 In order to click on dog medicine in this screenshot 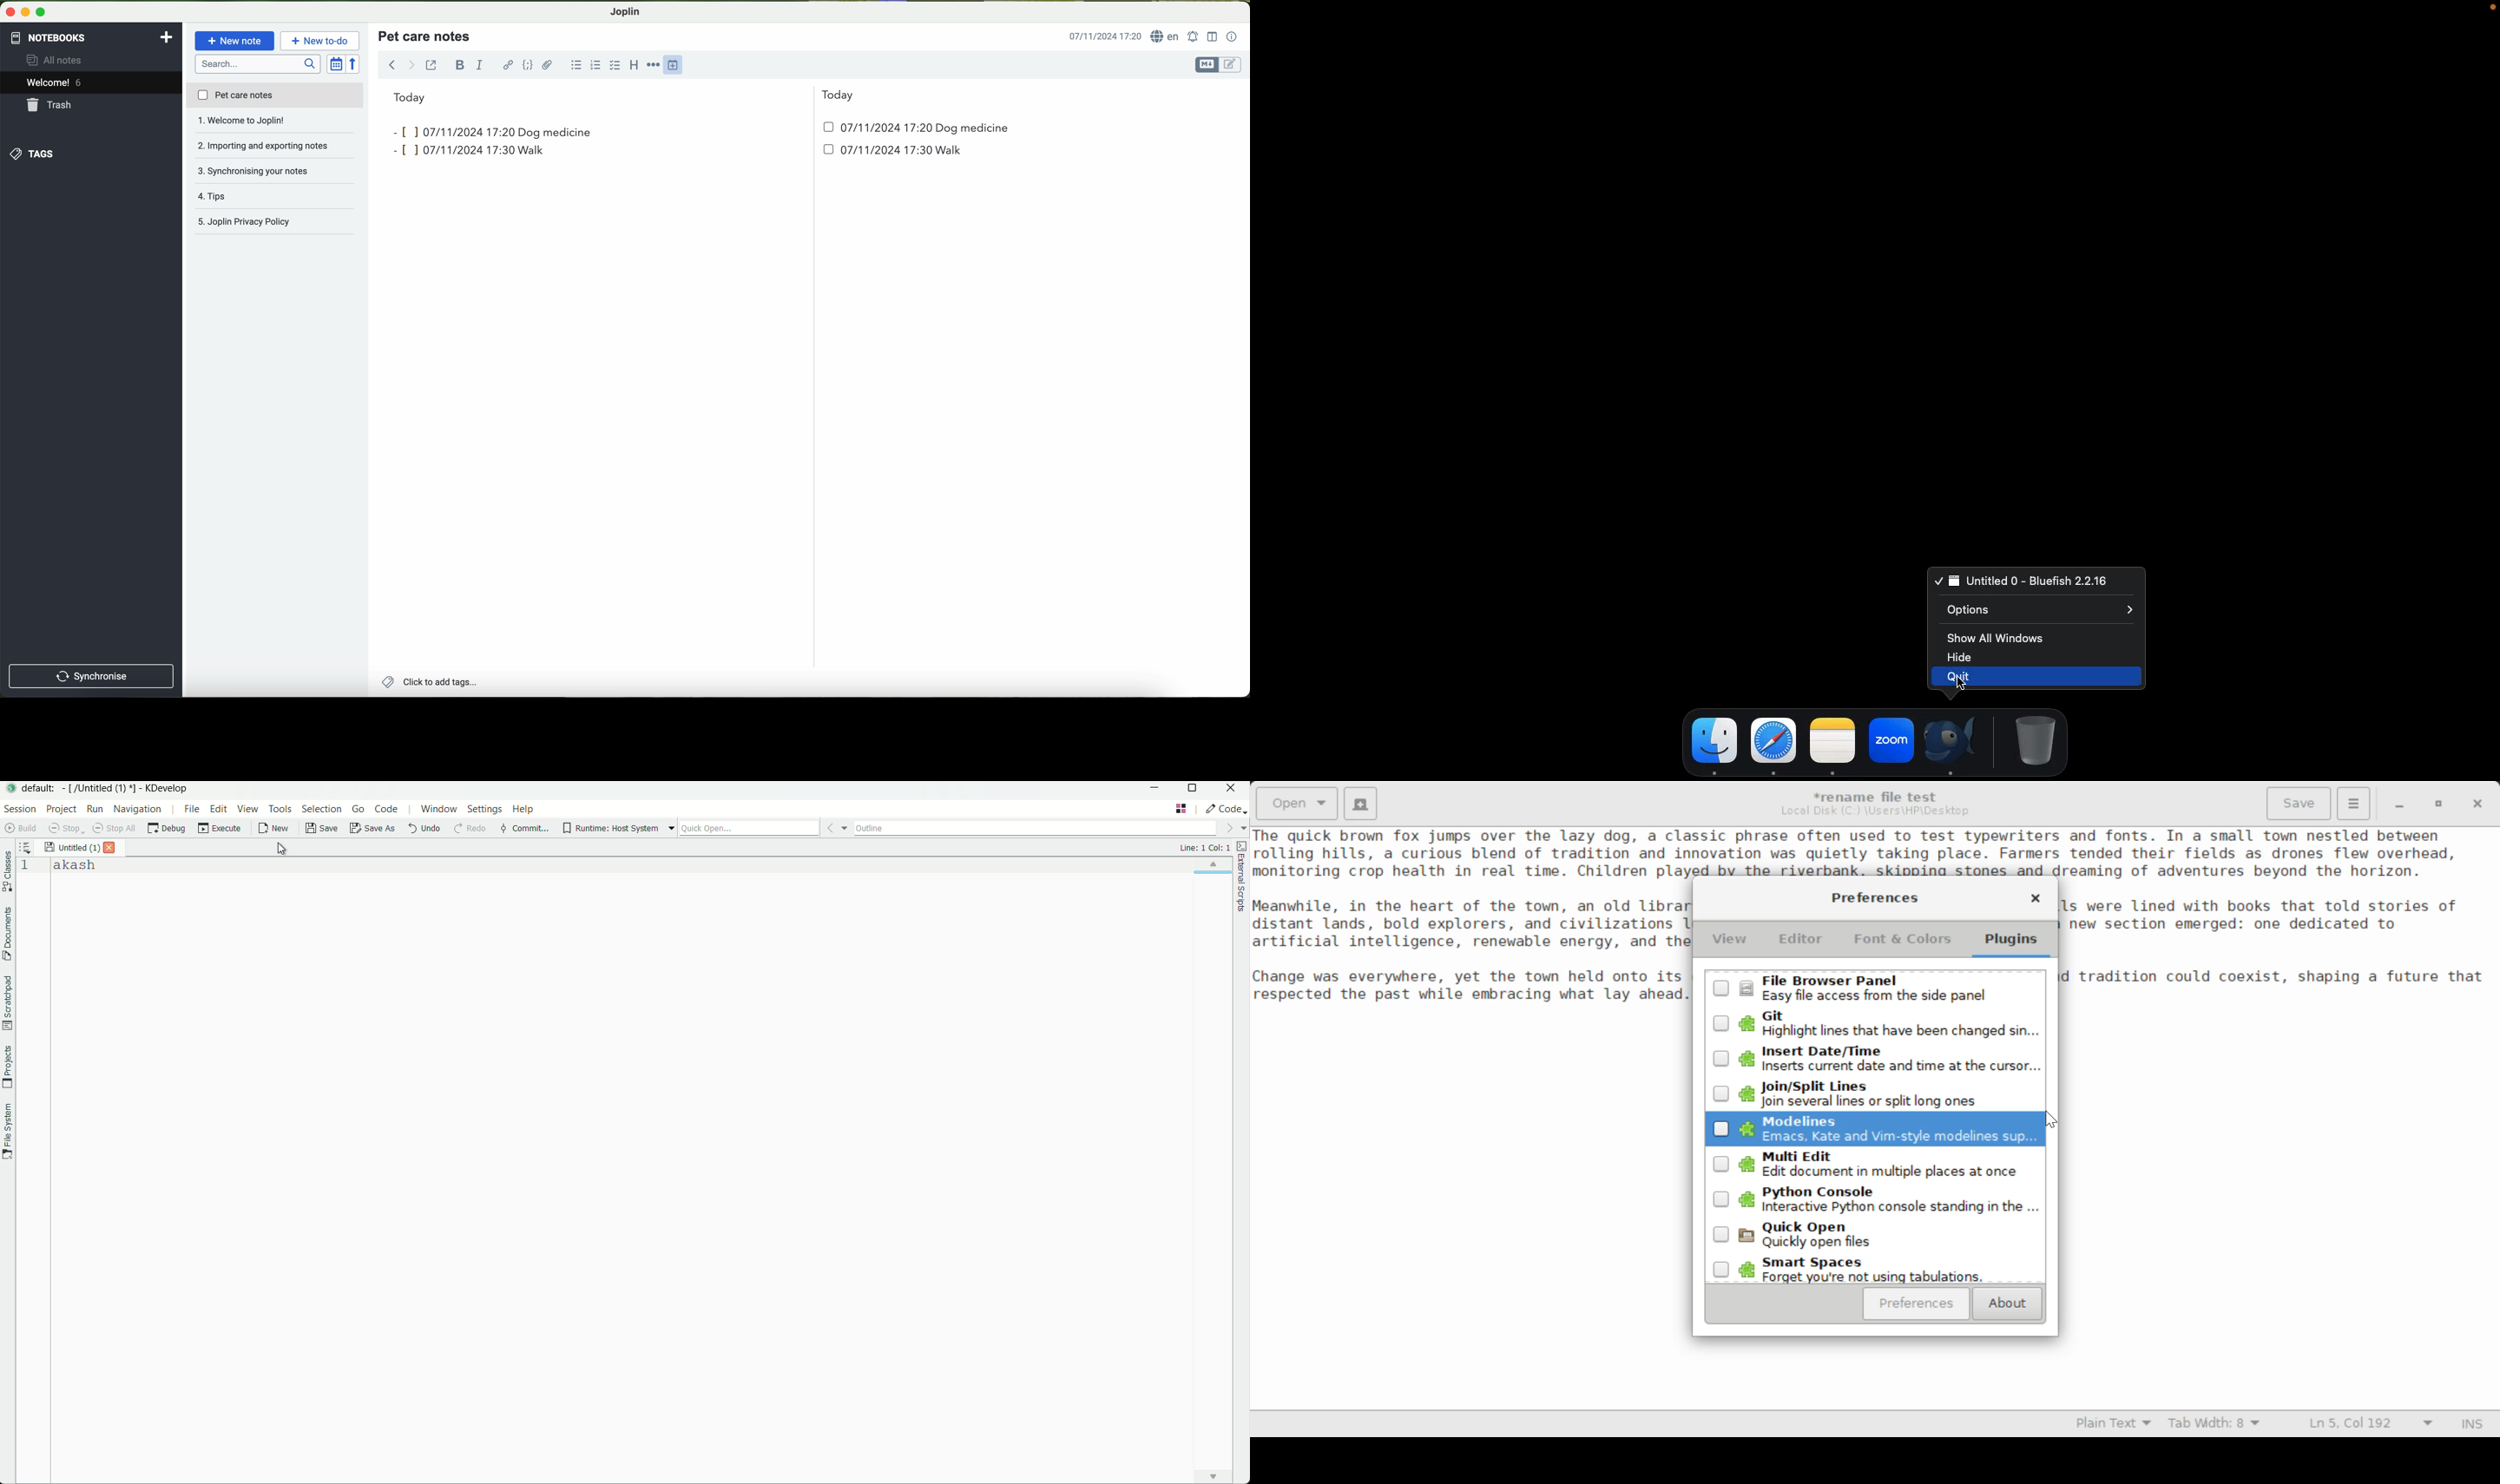, I will do `click(555, 132)`.